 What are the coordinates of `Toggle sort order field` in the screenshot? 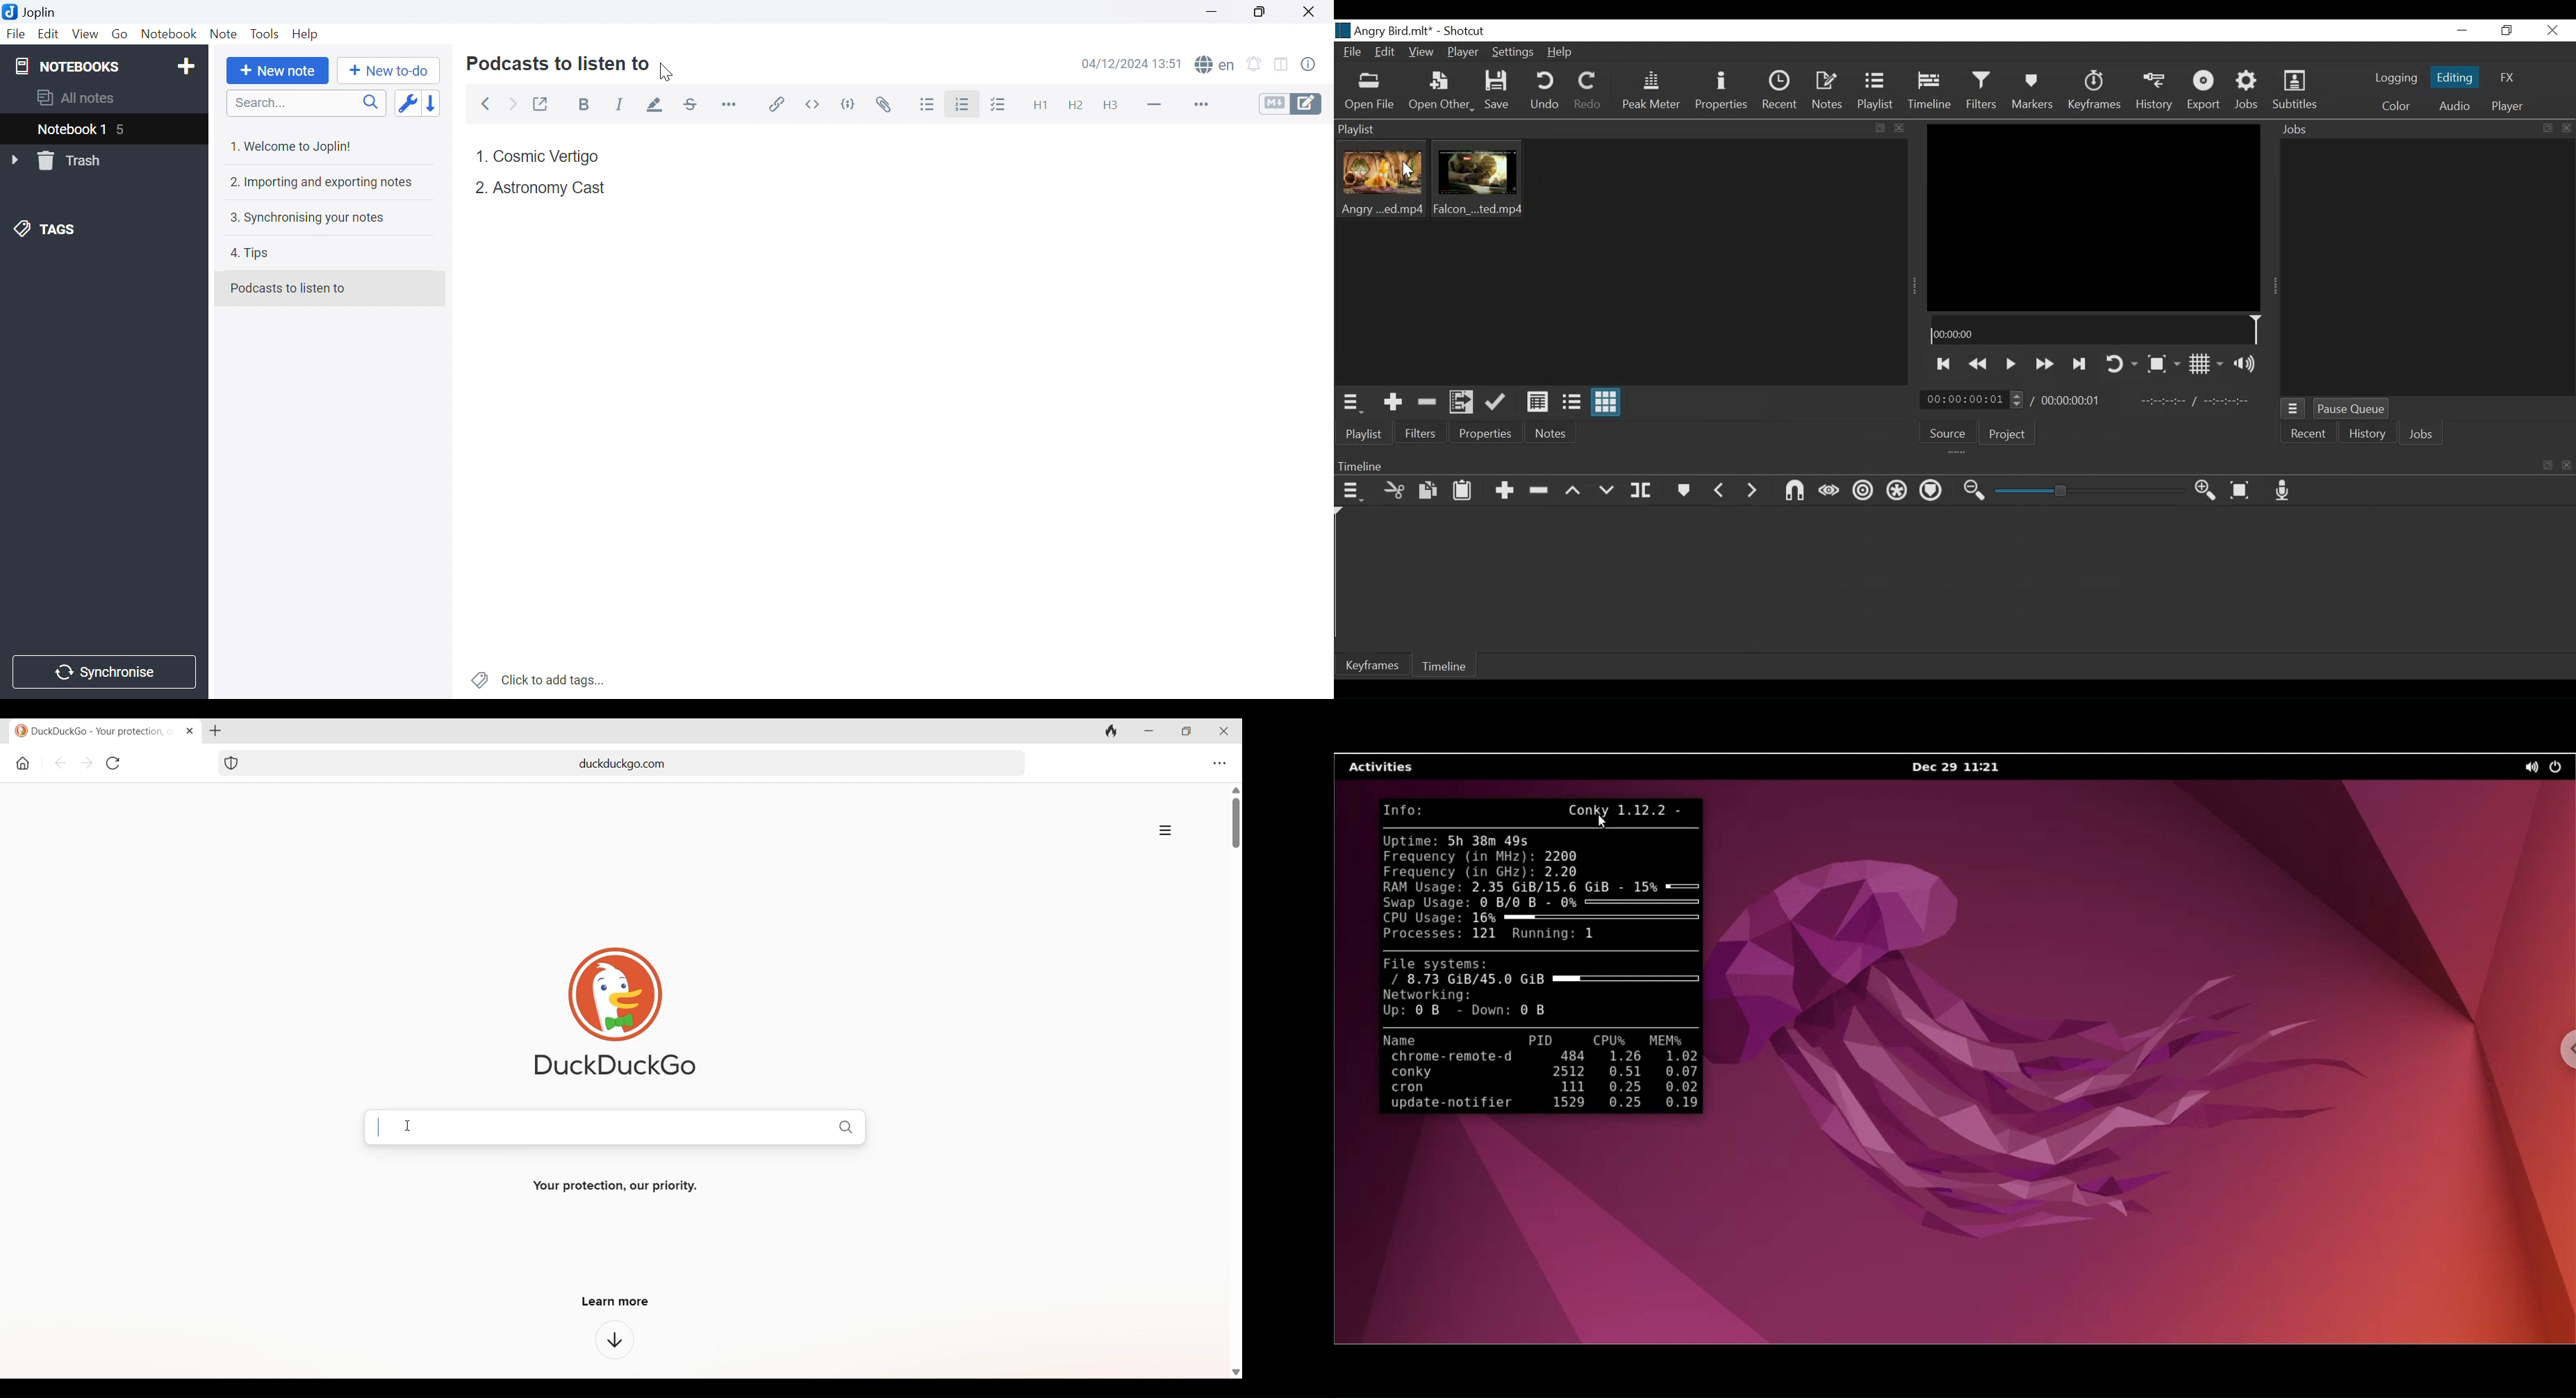 It's located at (406, 104).